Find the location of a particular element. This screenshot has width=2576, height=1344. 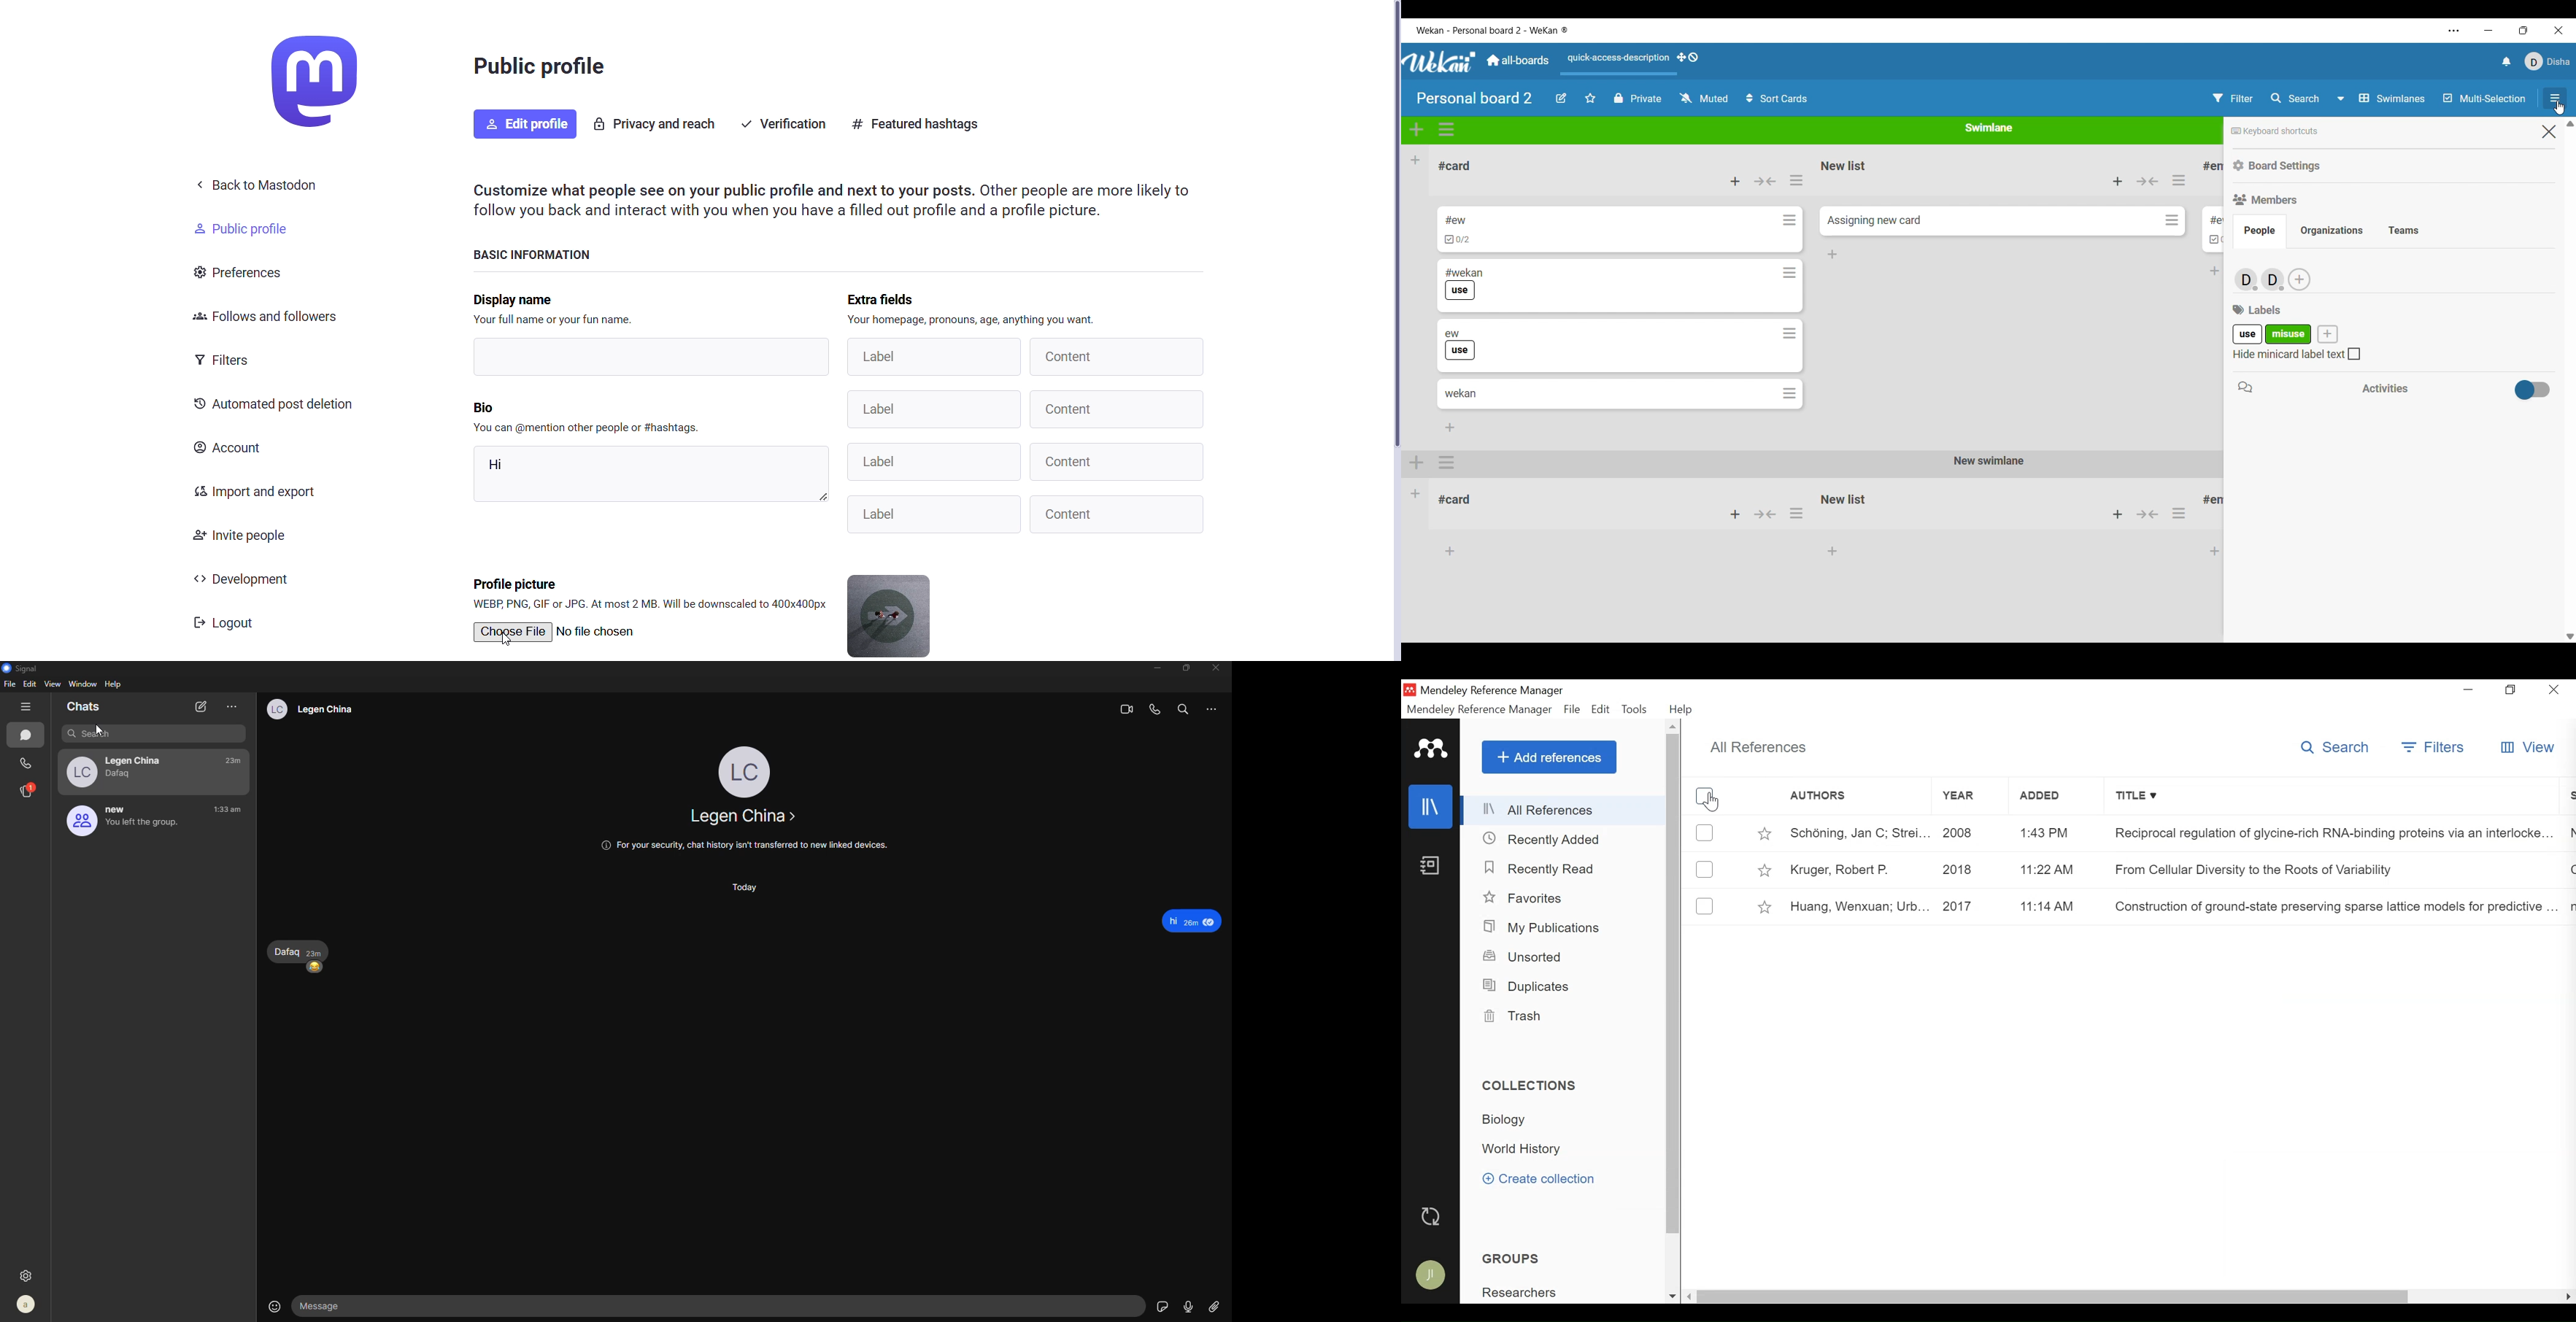

Restore is located at coordinates (2512, 690).